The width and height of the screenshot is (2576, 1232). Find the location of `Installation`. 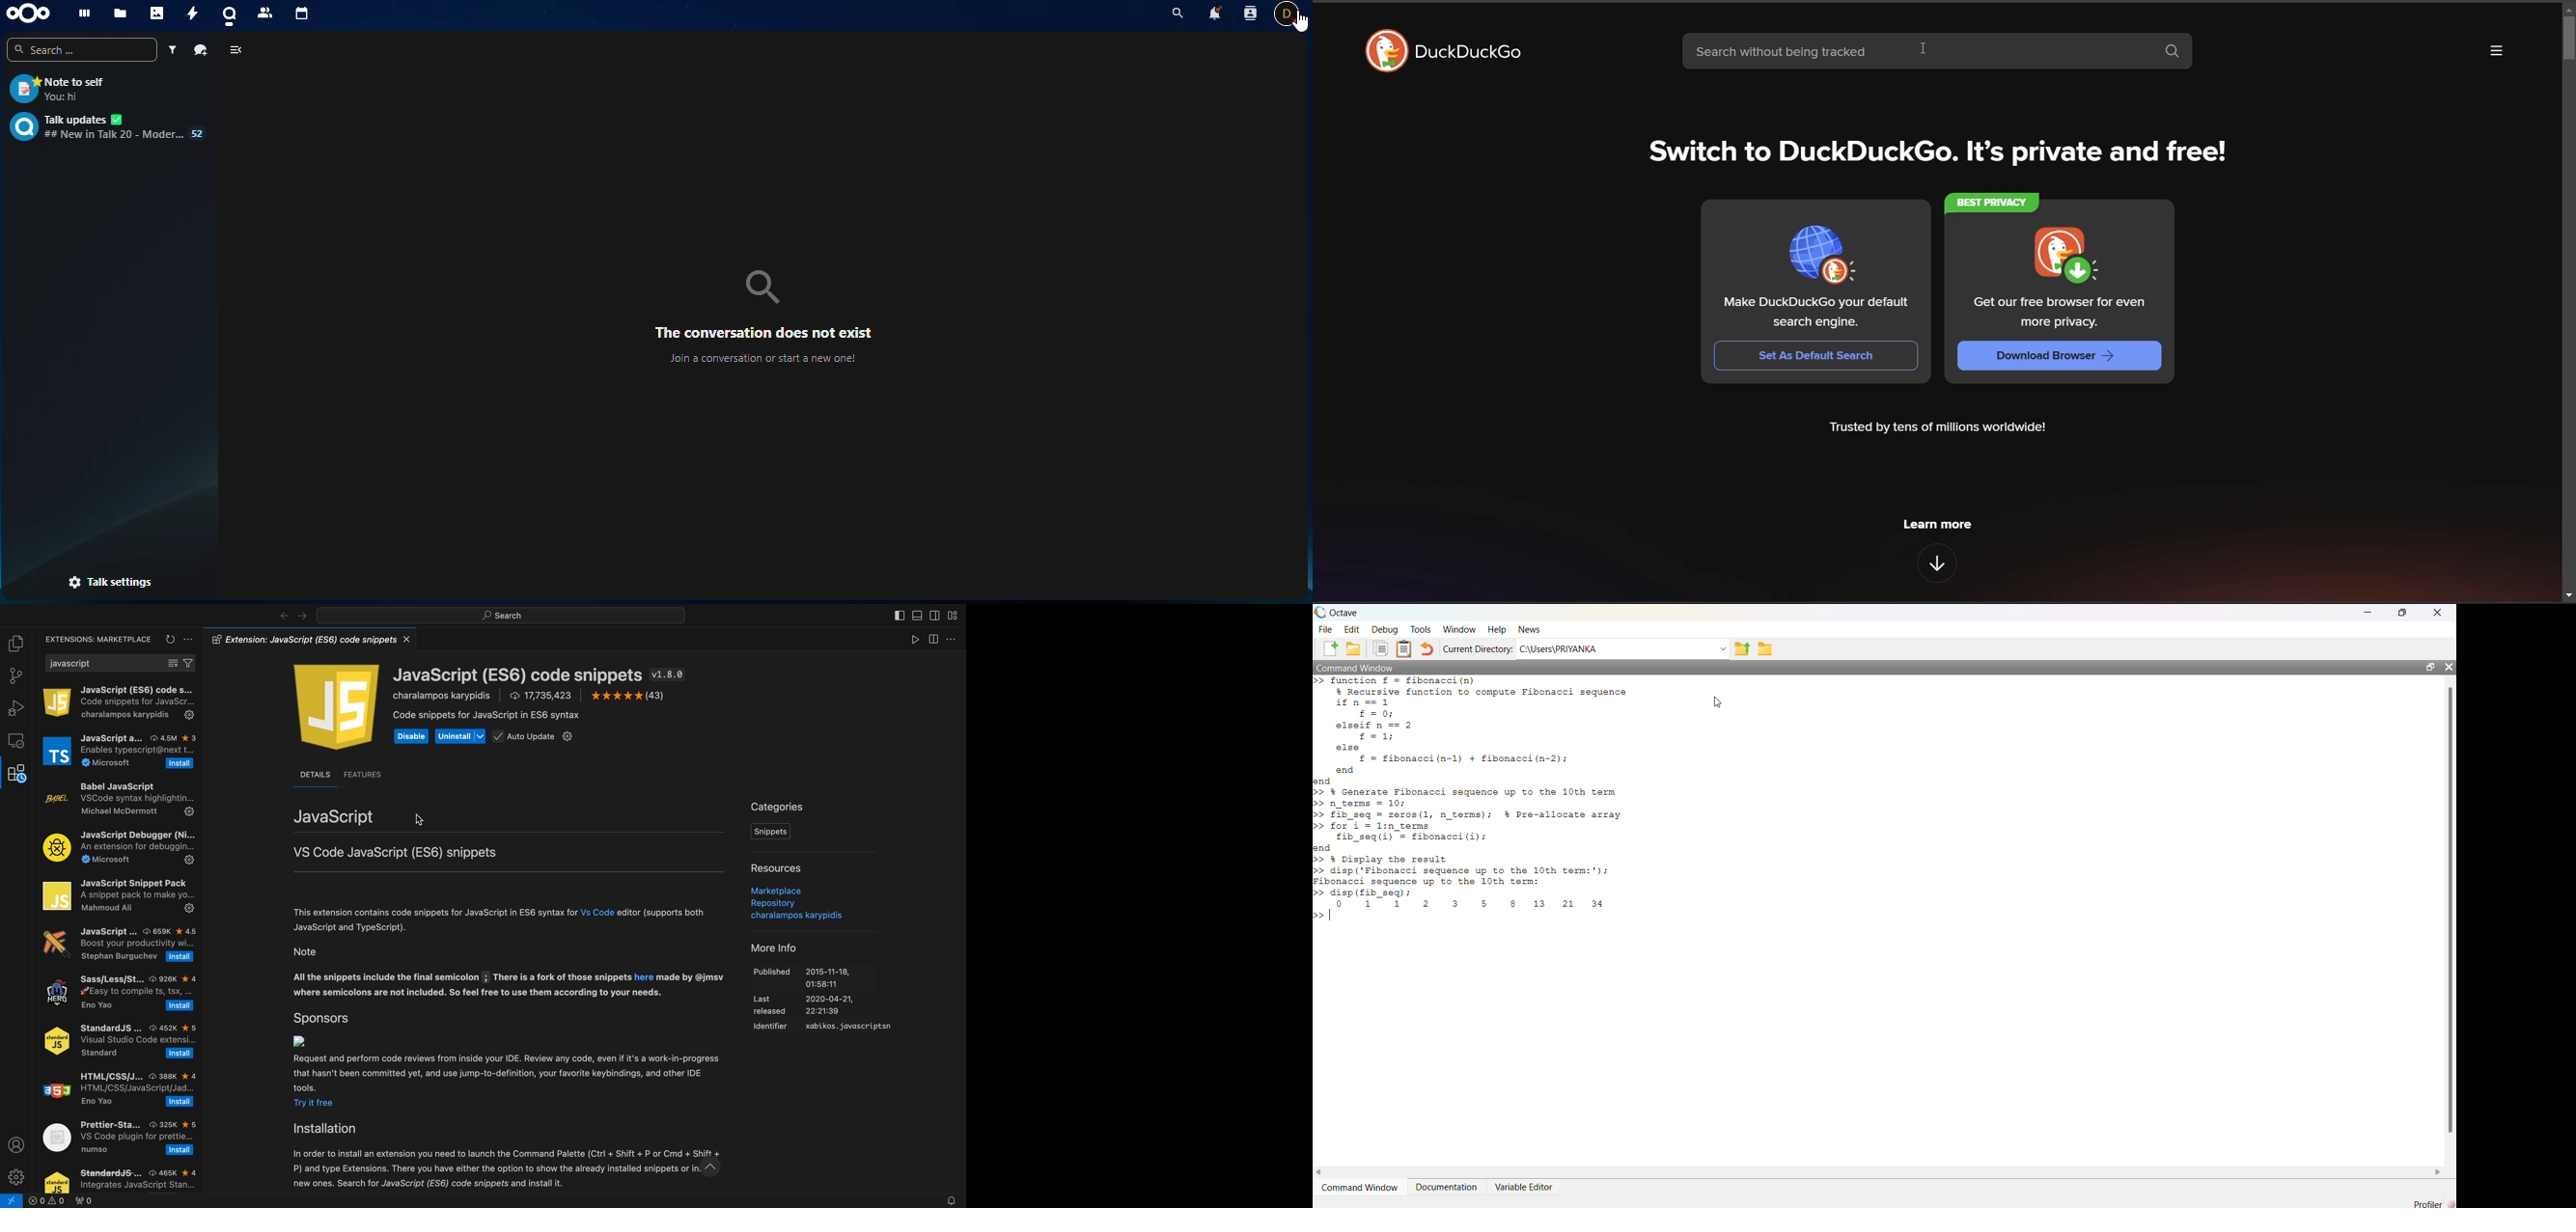

Installation is located at coordinates (327, 1128).